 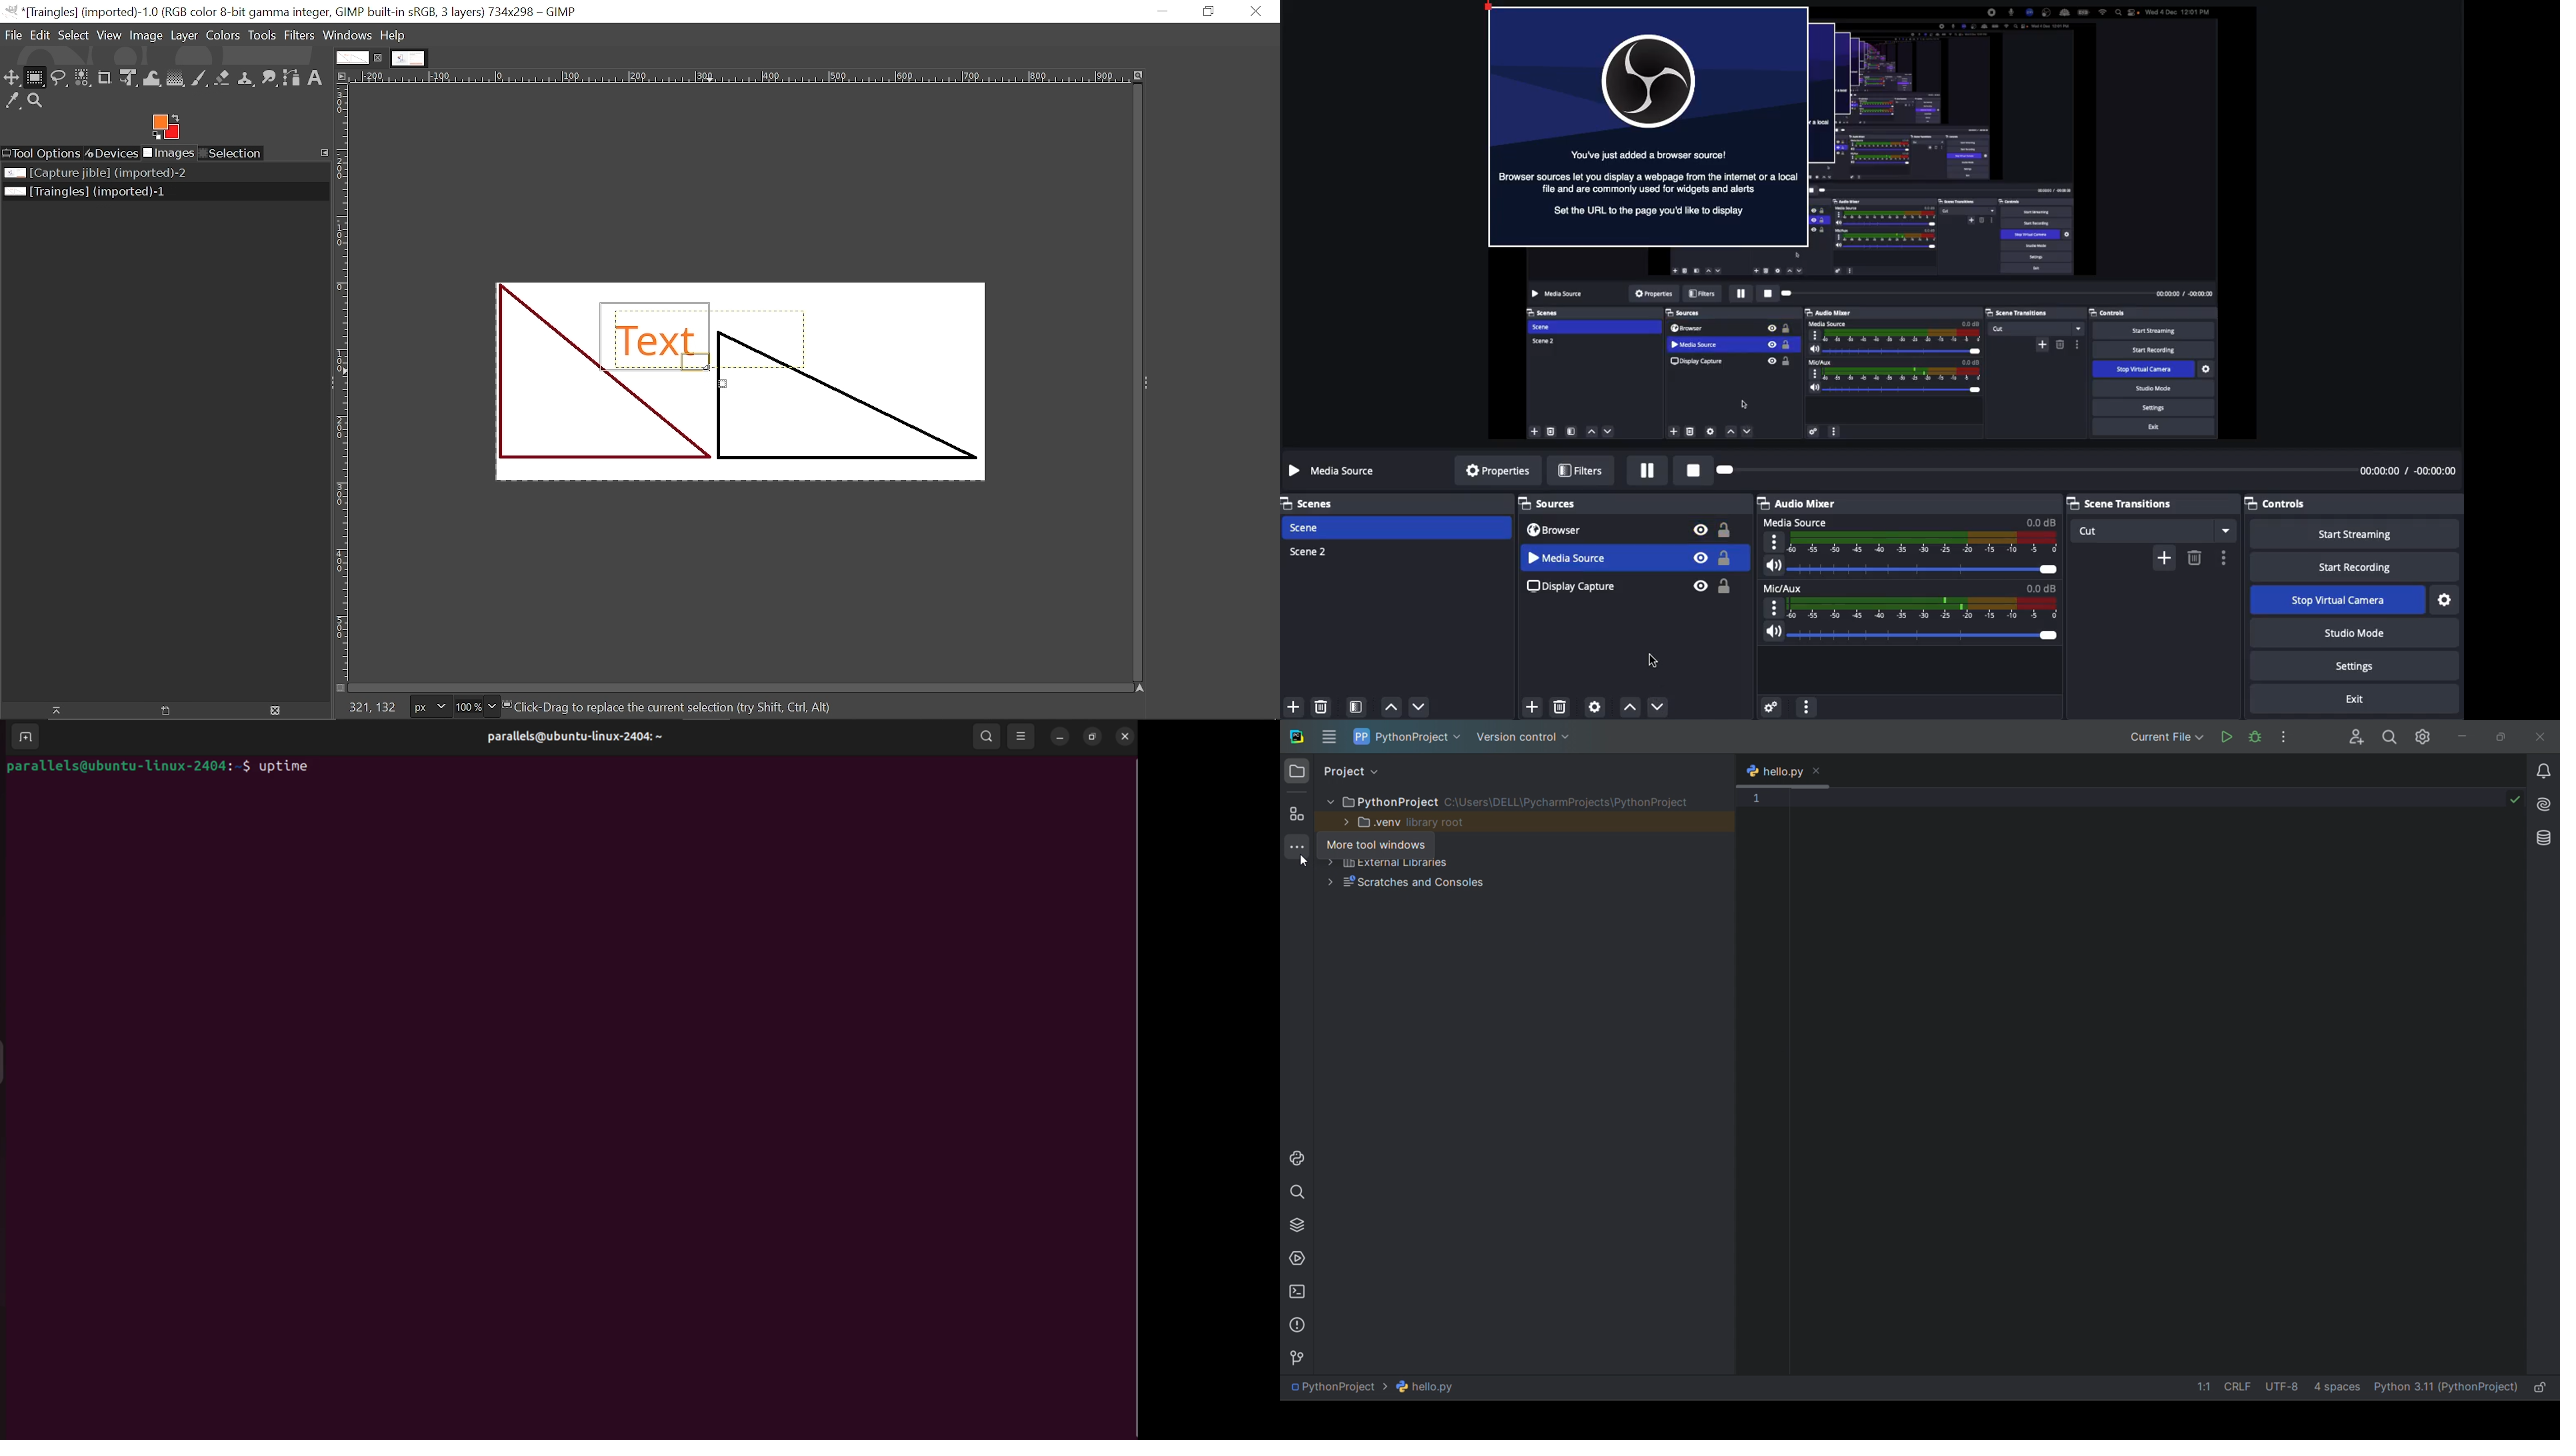 I want to click on Pause, so click(x=1649, y=470).